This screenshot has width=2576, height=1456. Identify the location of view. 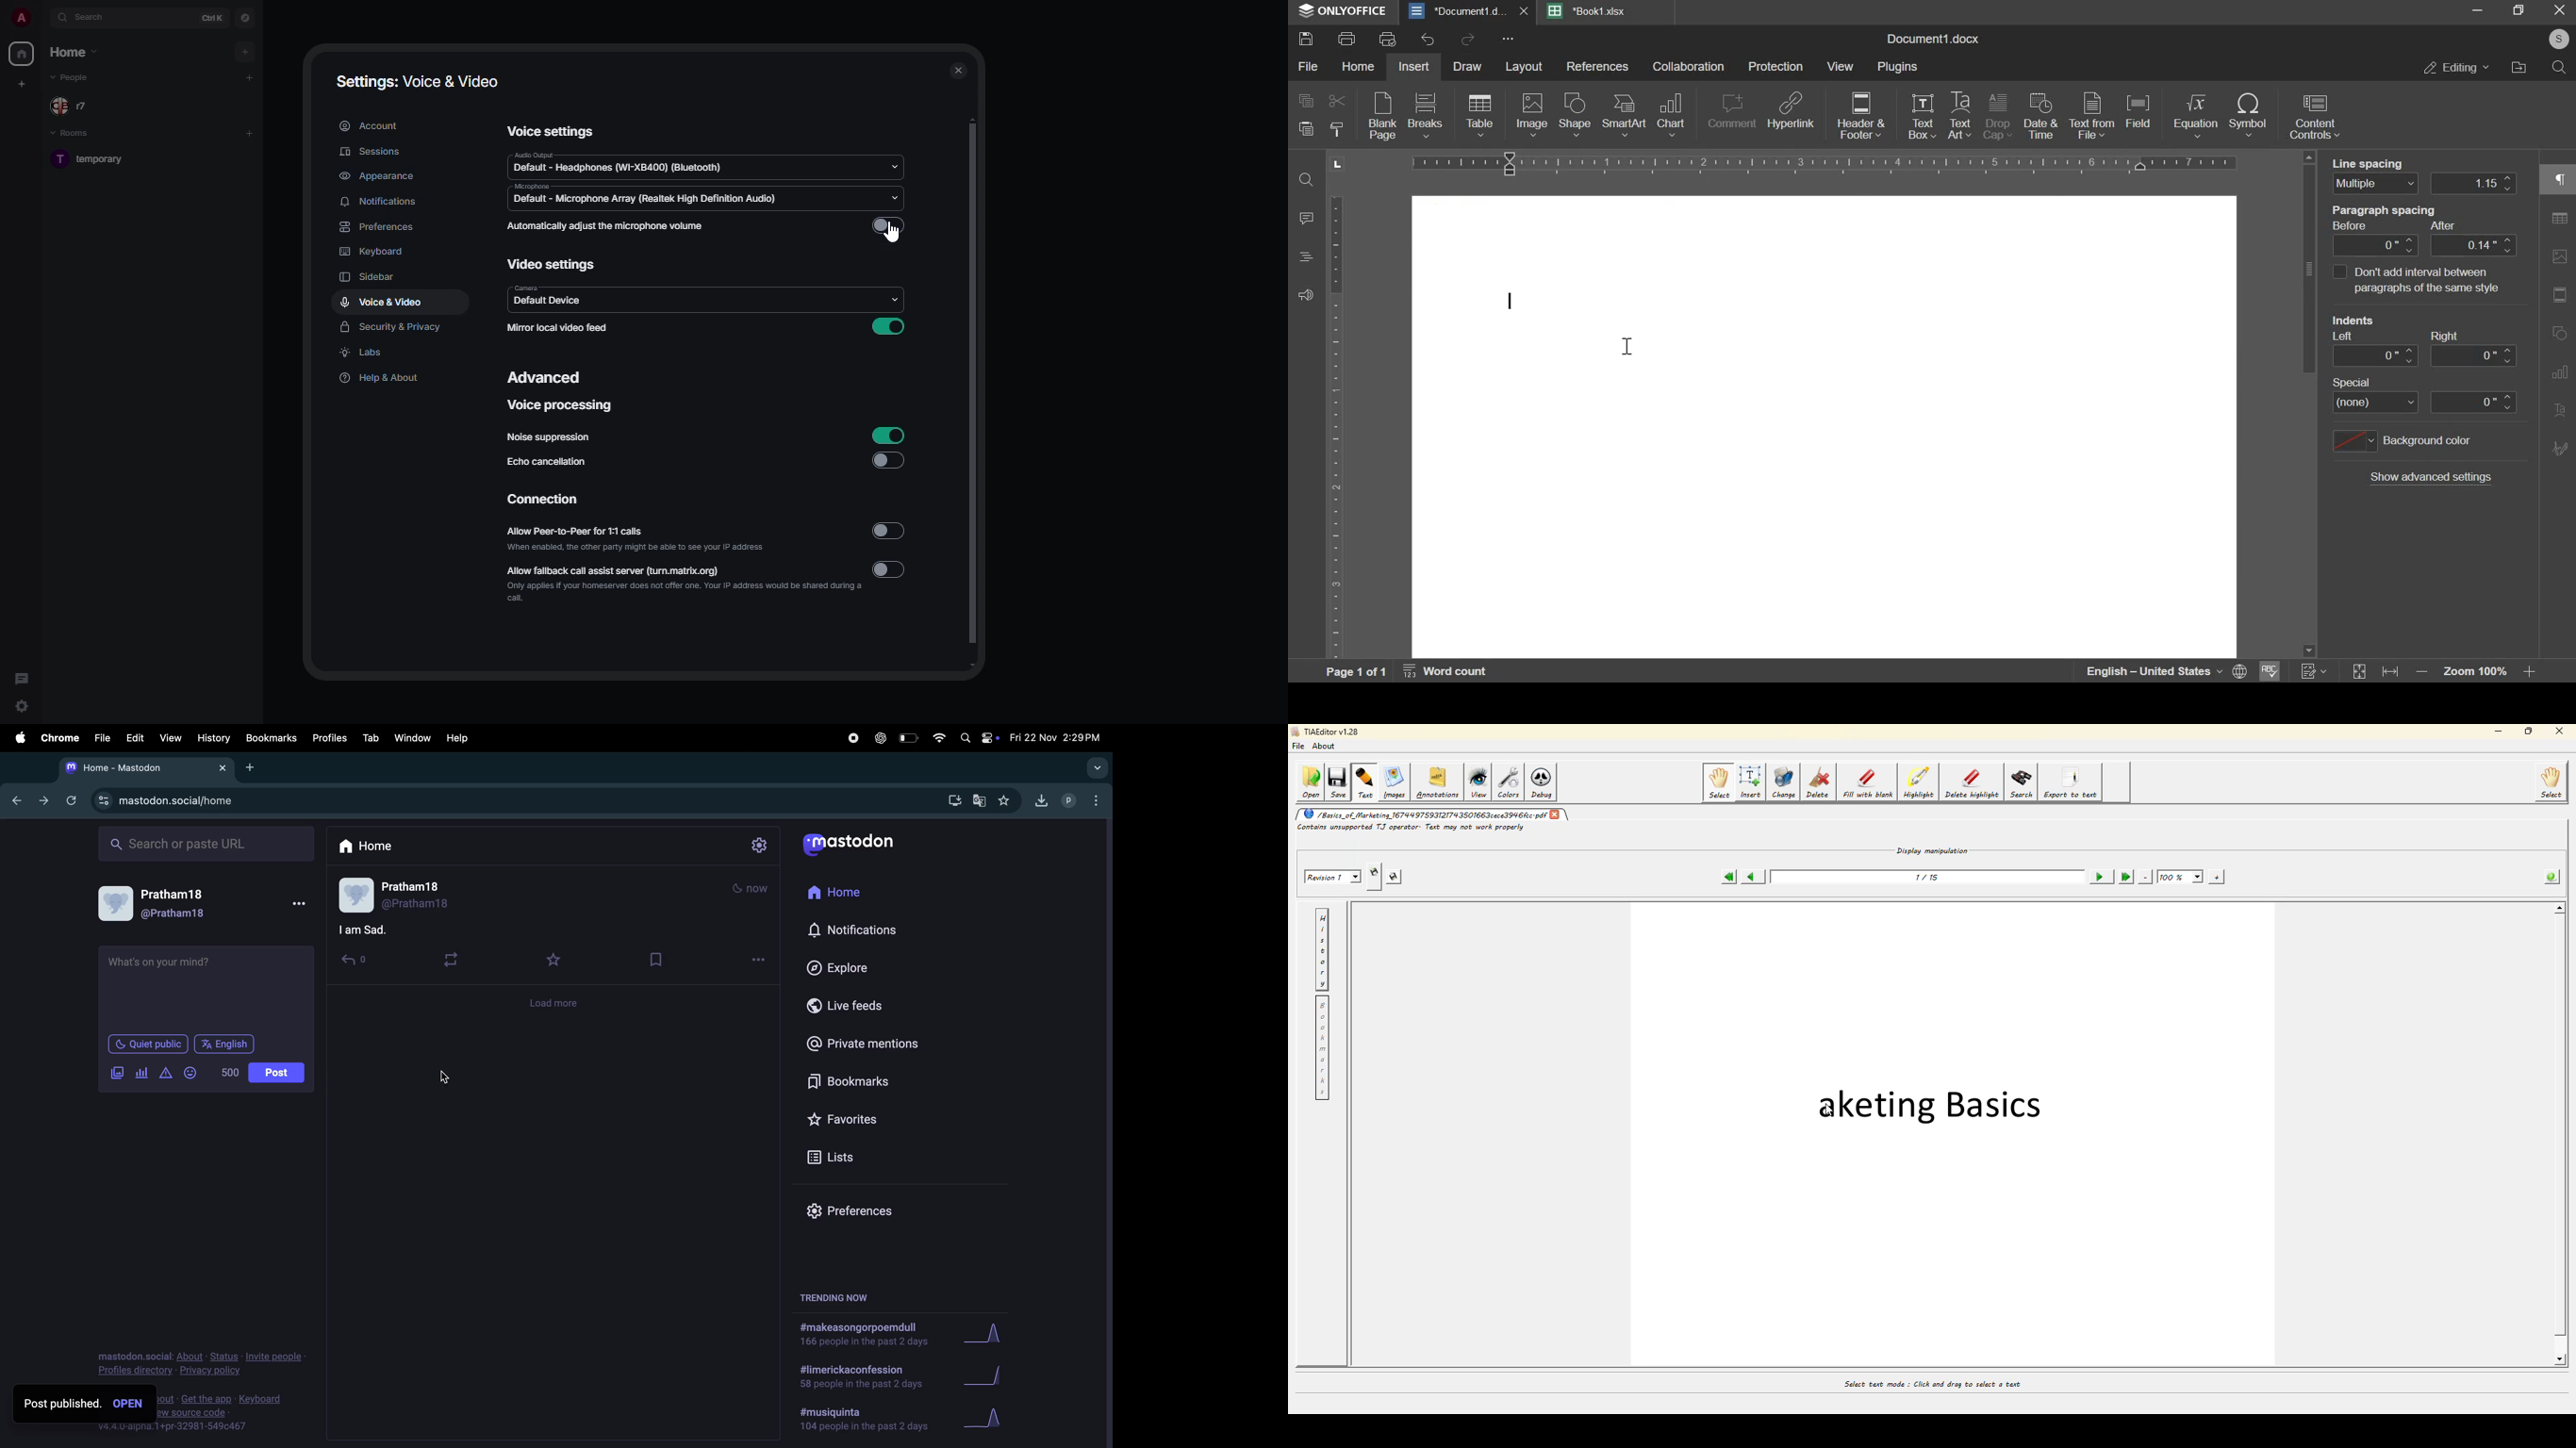
(1840, 67).